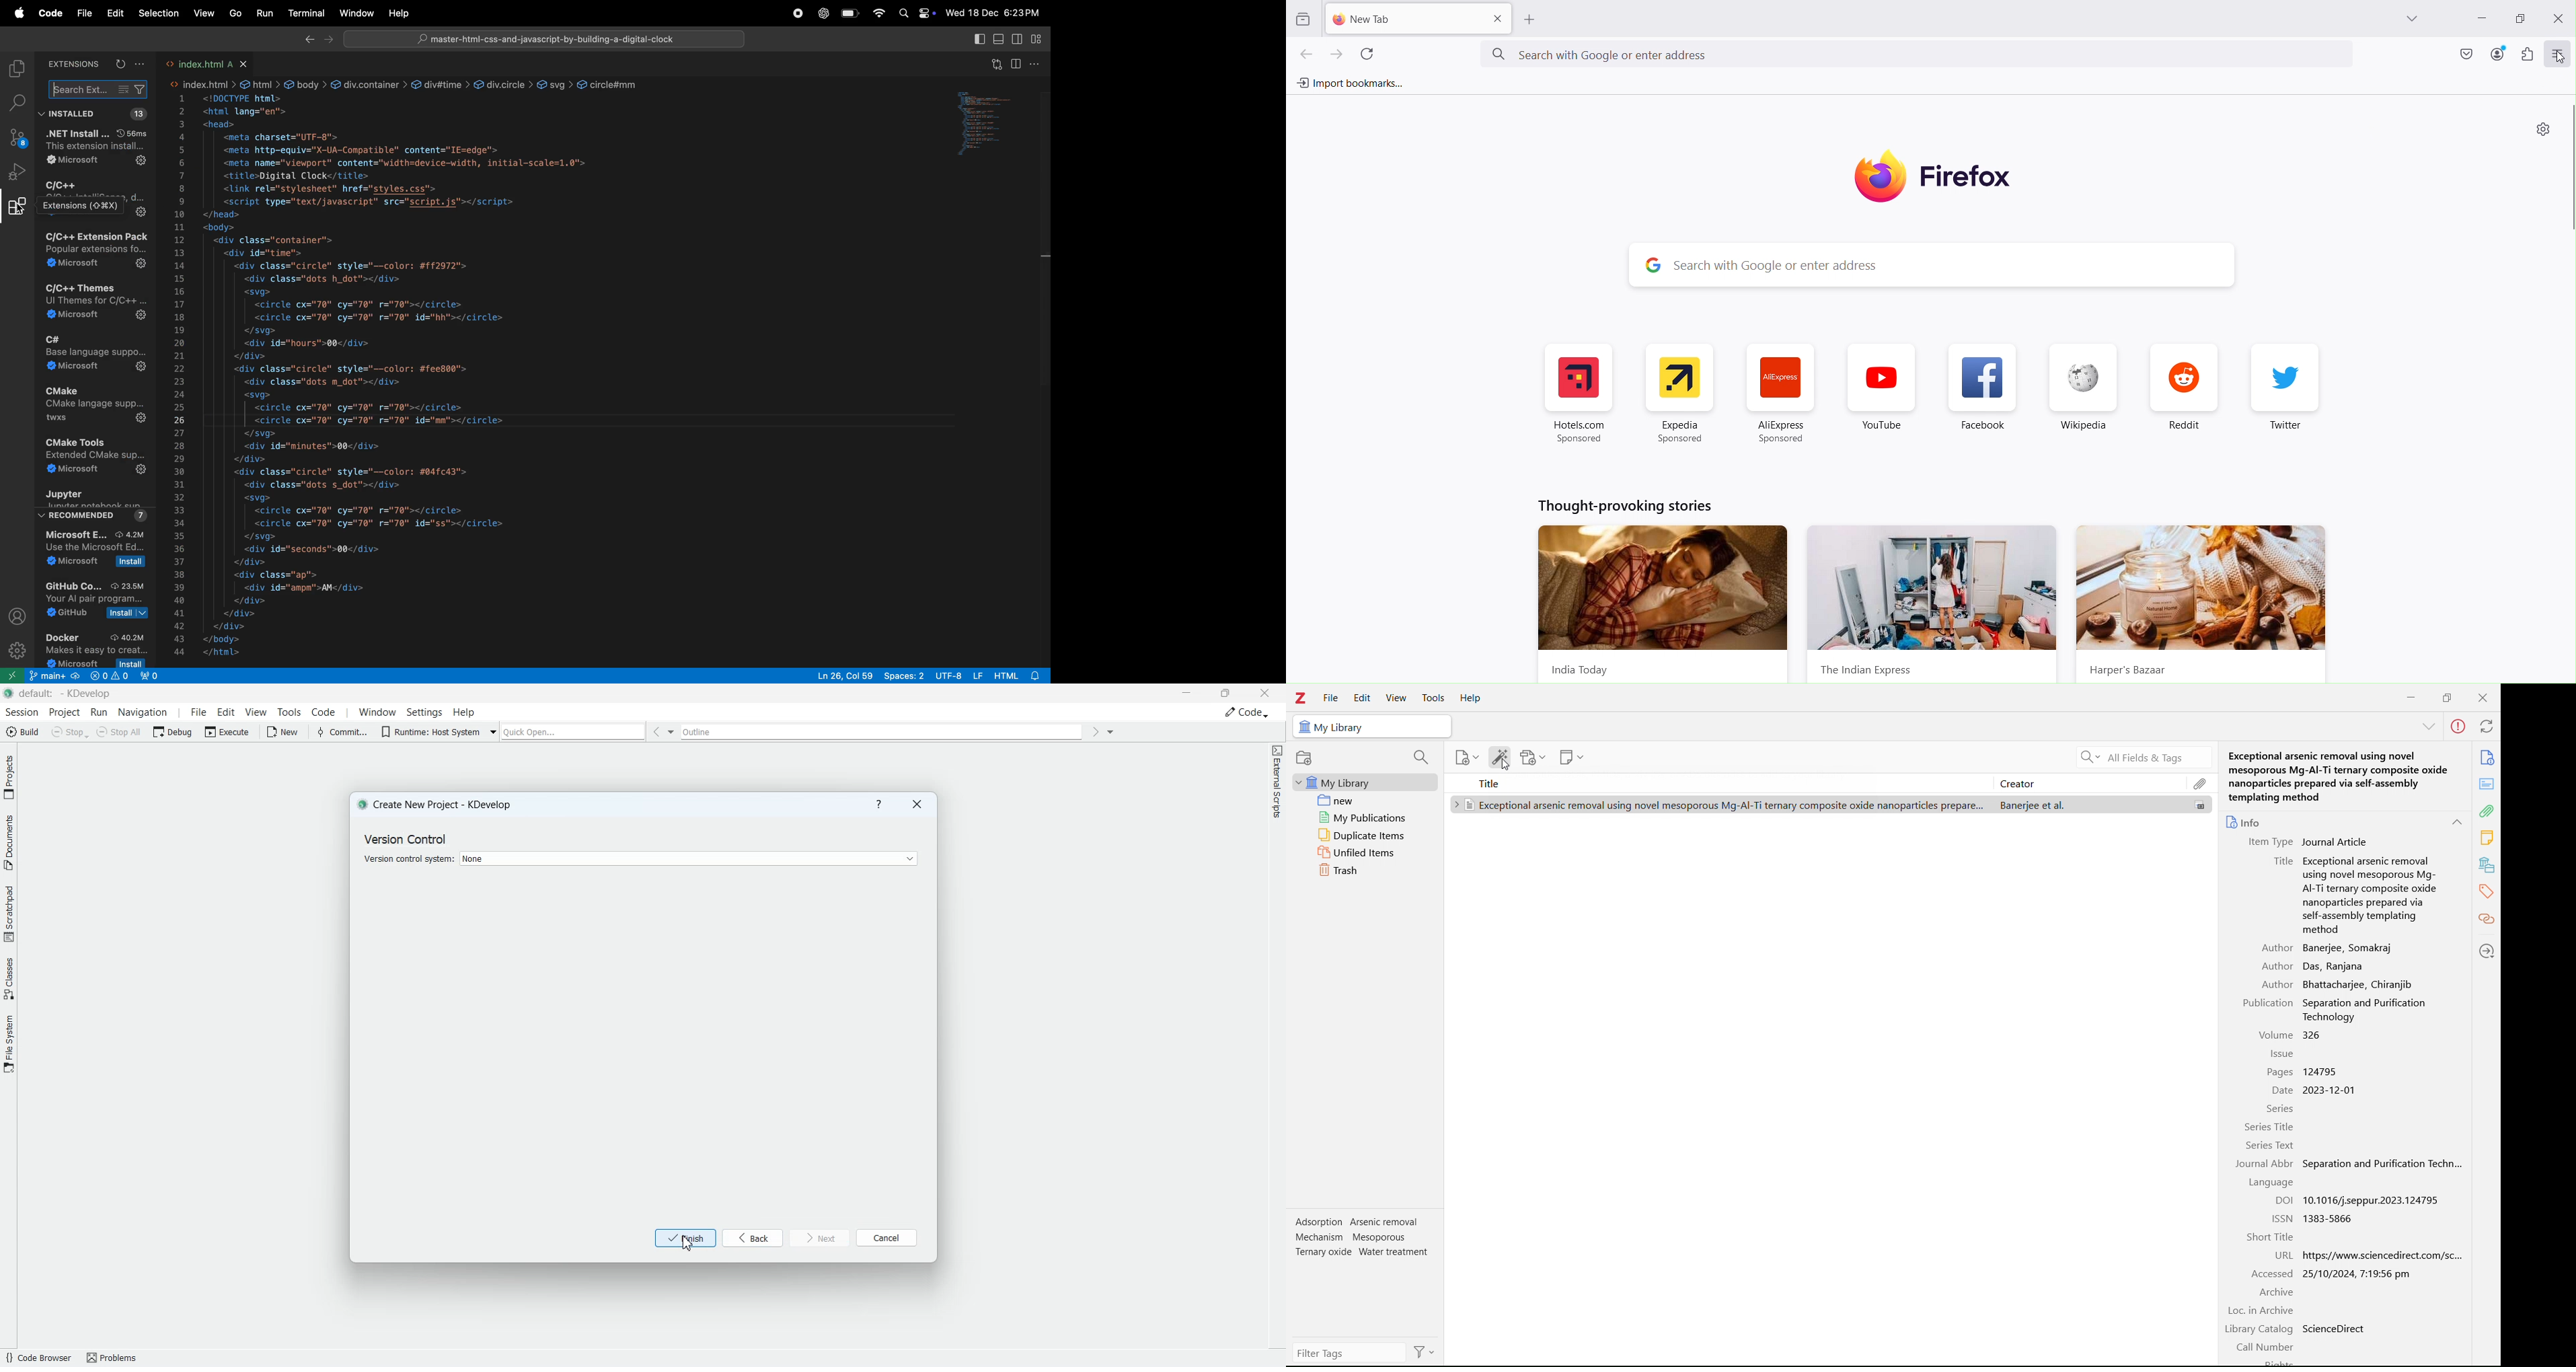 The image size is (2576, 1372). I want to click on DOI, so click(2284, 1200).